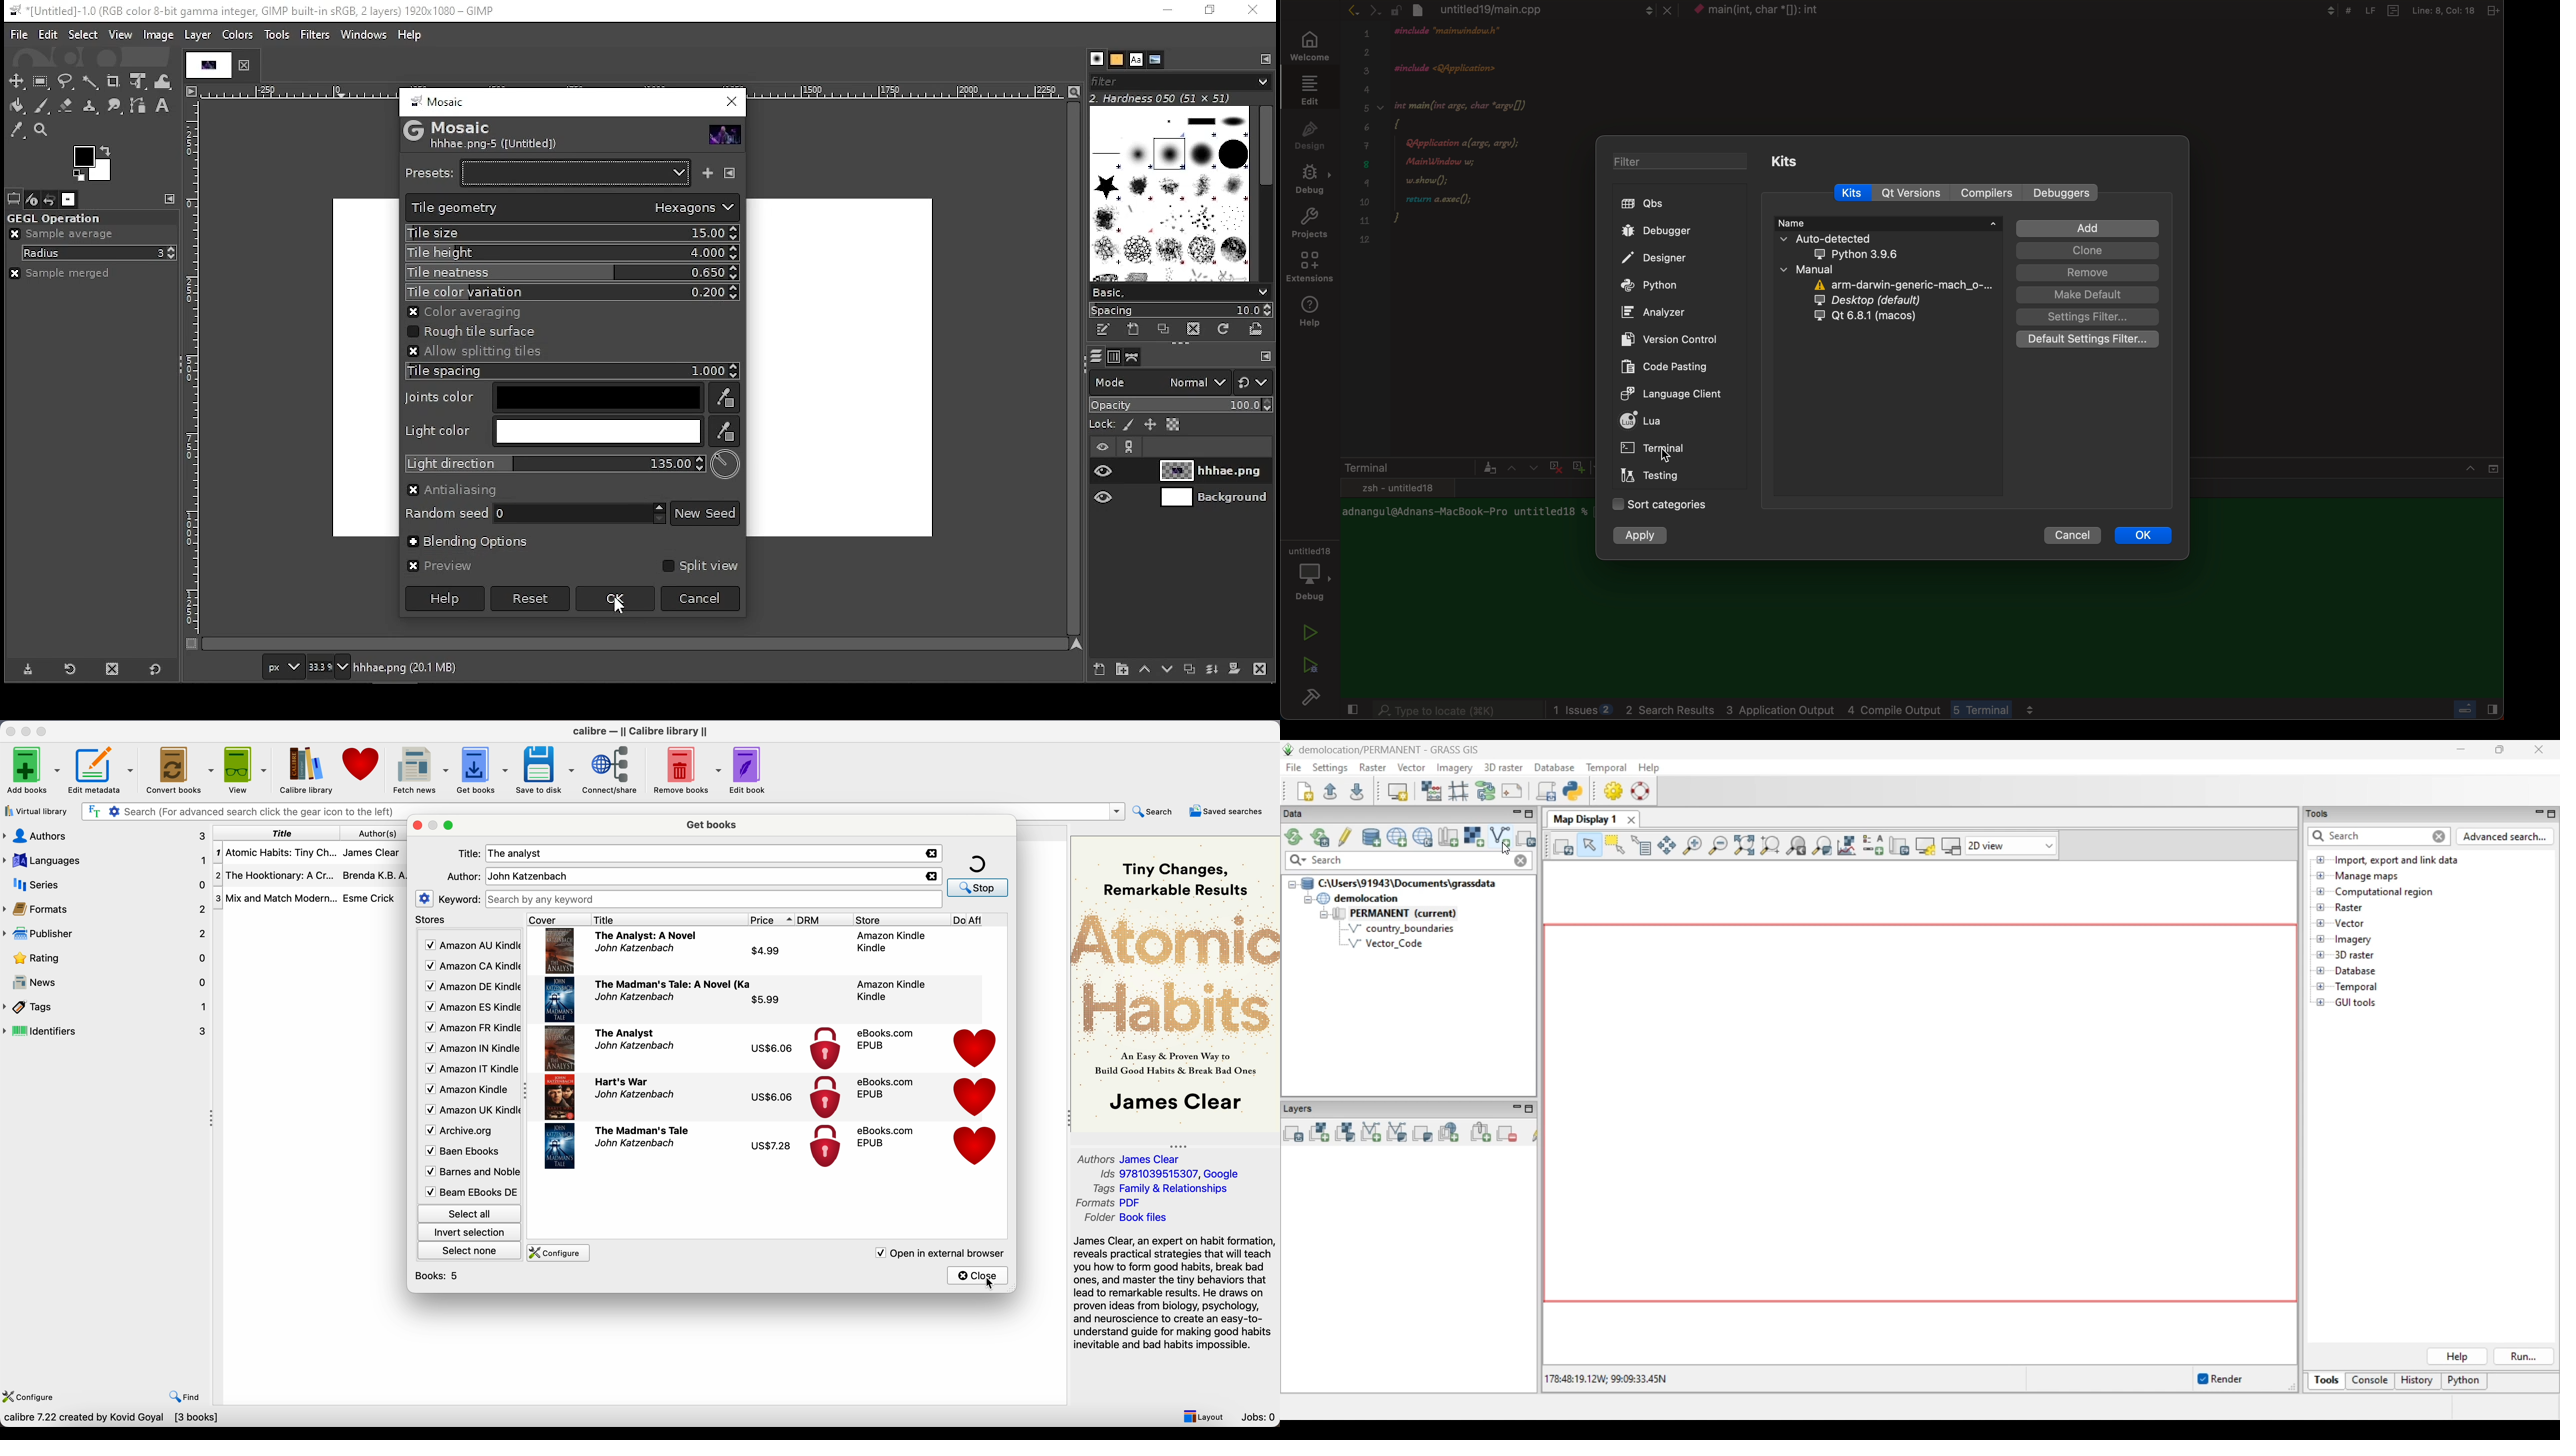 The image size is (2576, 1456). I want to click on John Katzenbach, so click(635, 1143).